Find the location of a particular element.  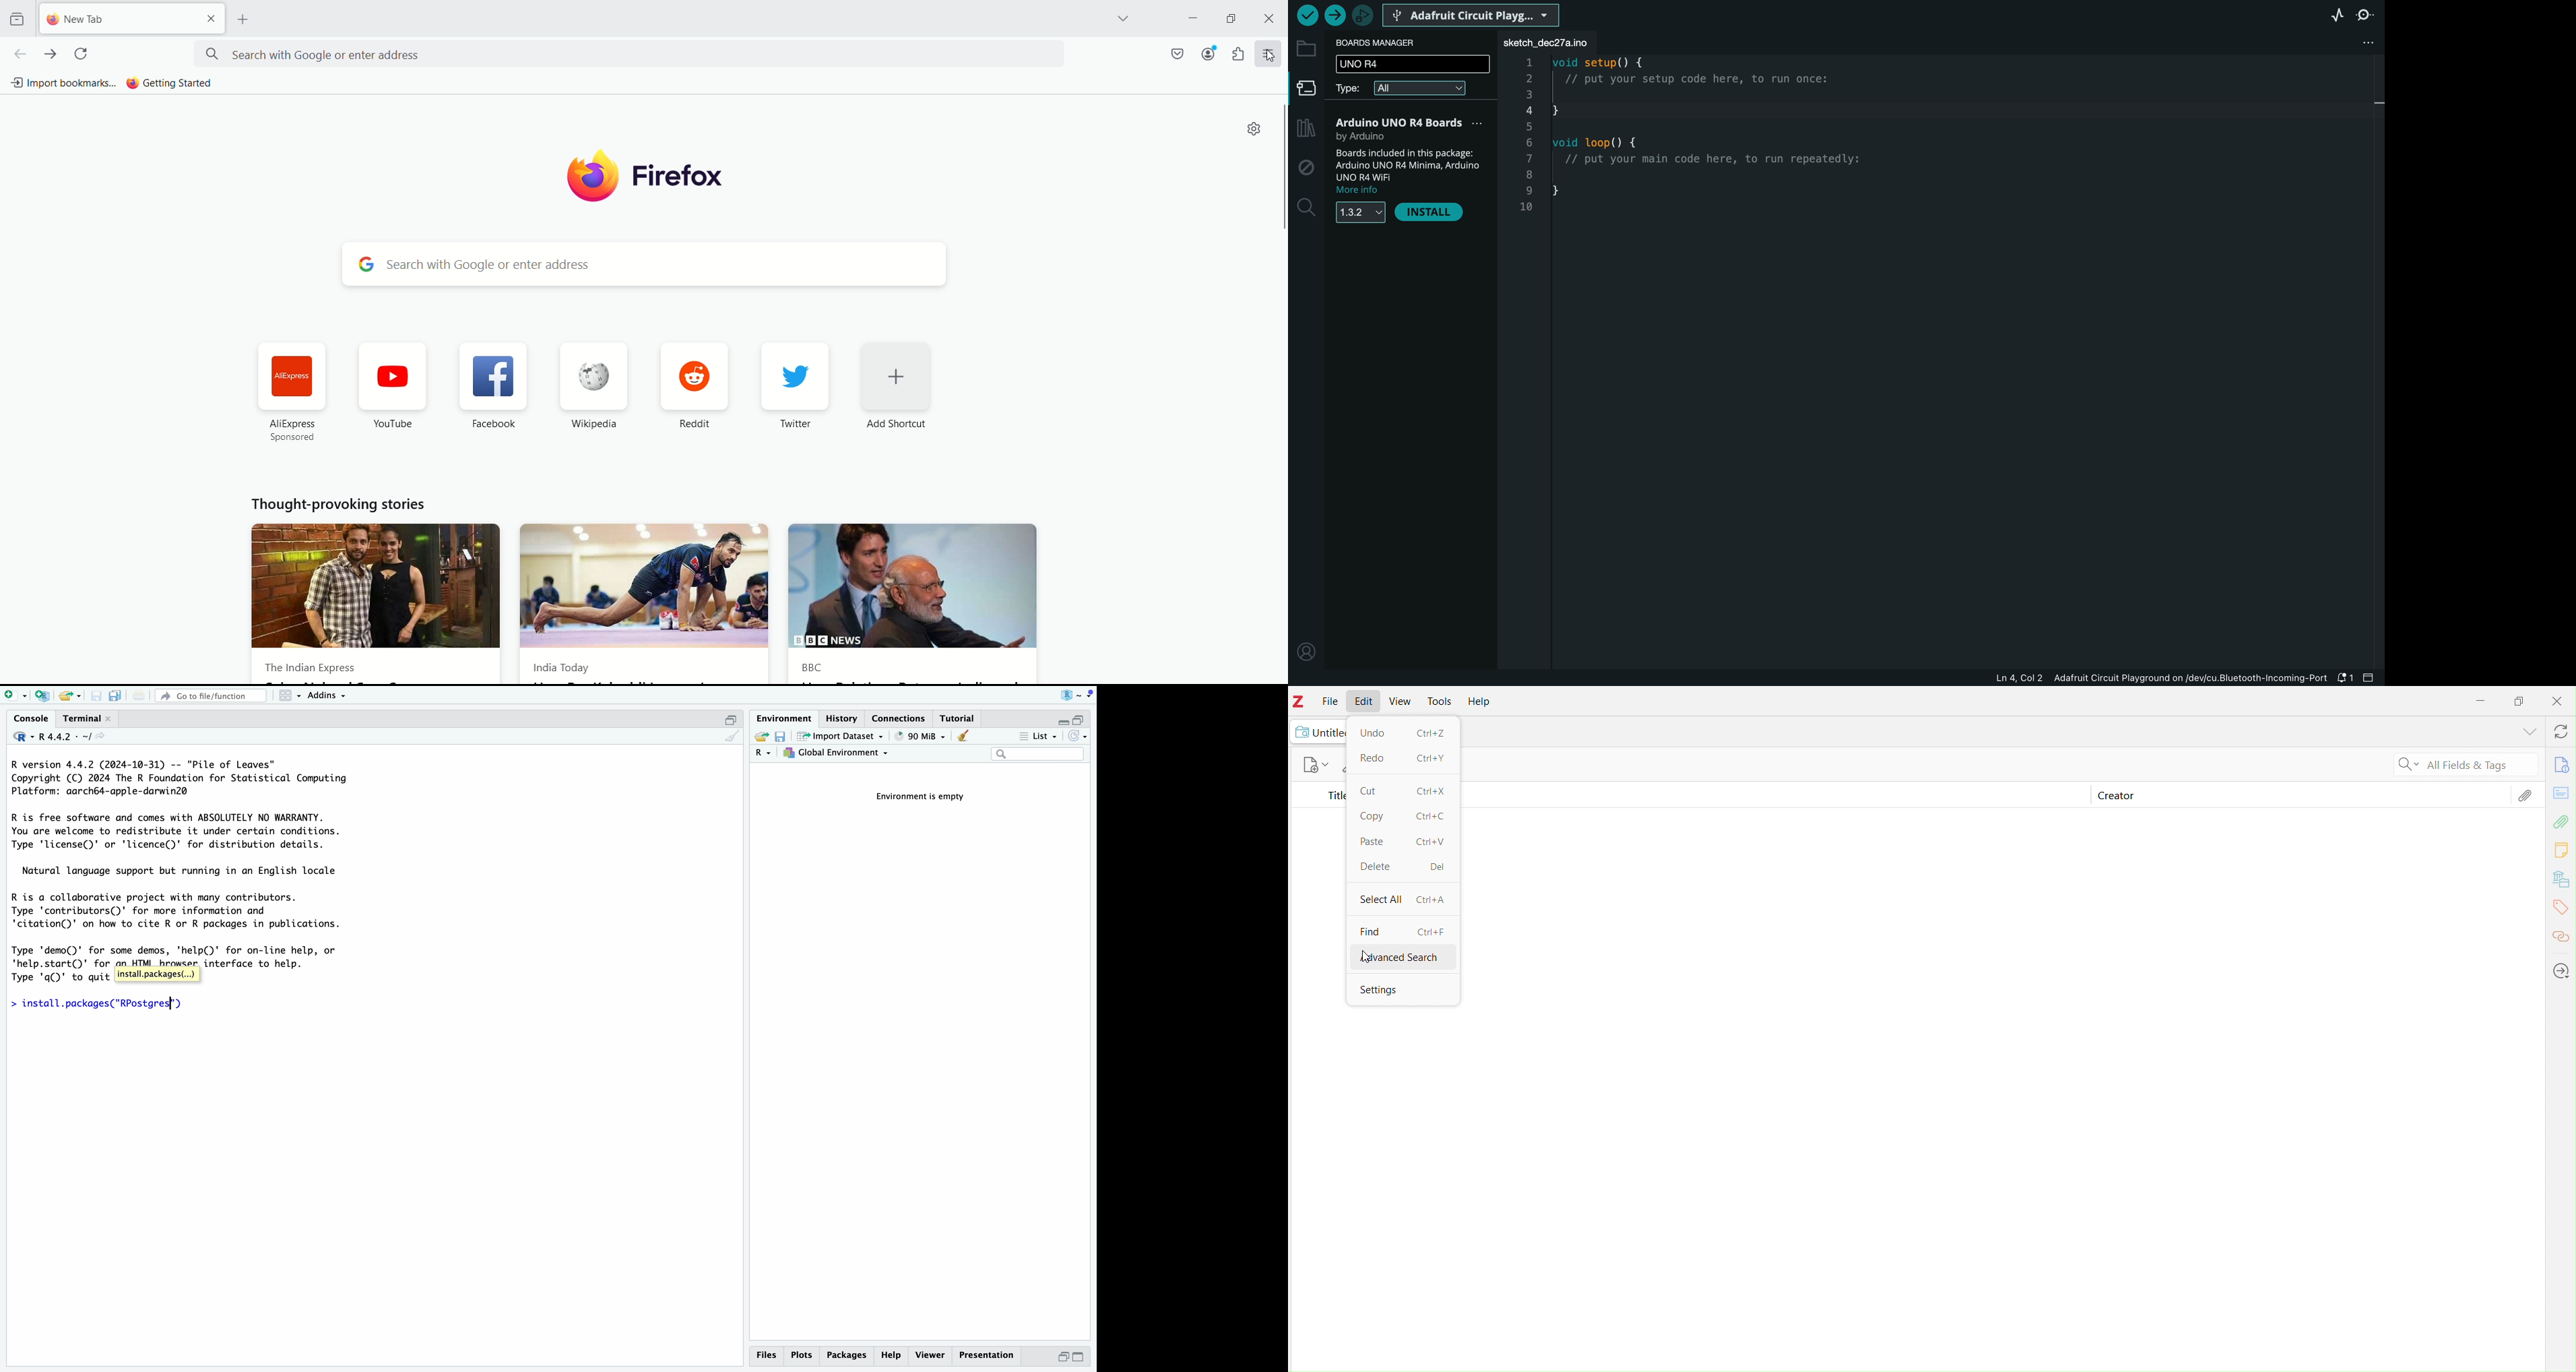

connections is located at coordinates (901, 717).